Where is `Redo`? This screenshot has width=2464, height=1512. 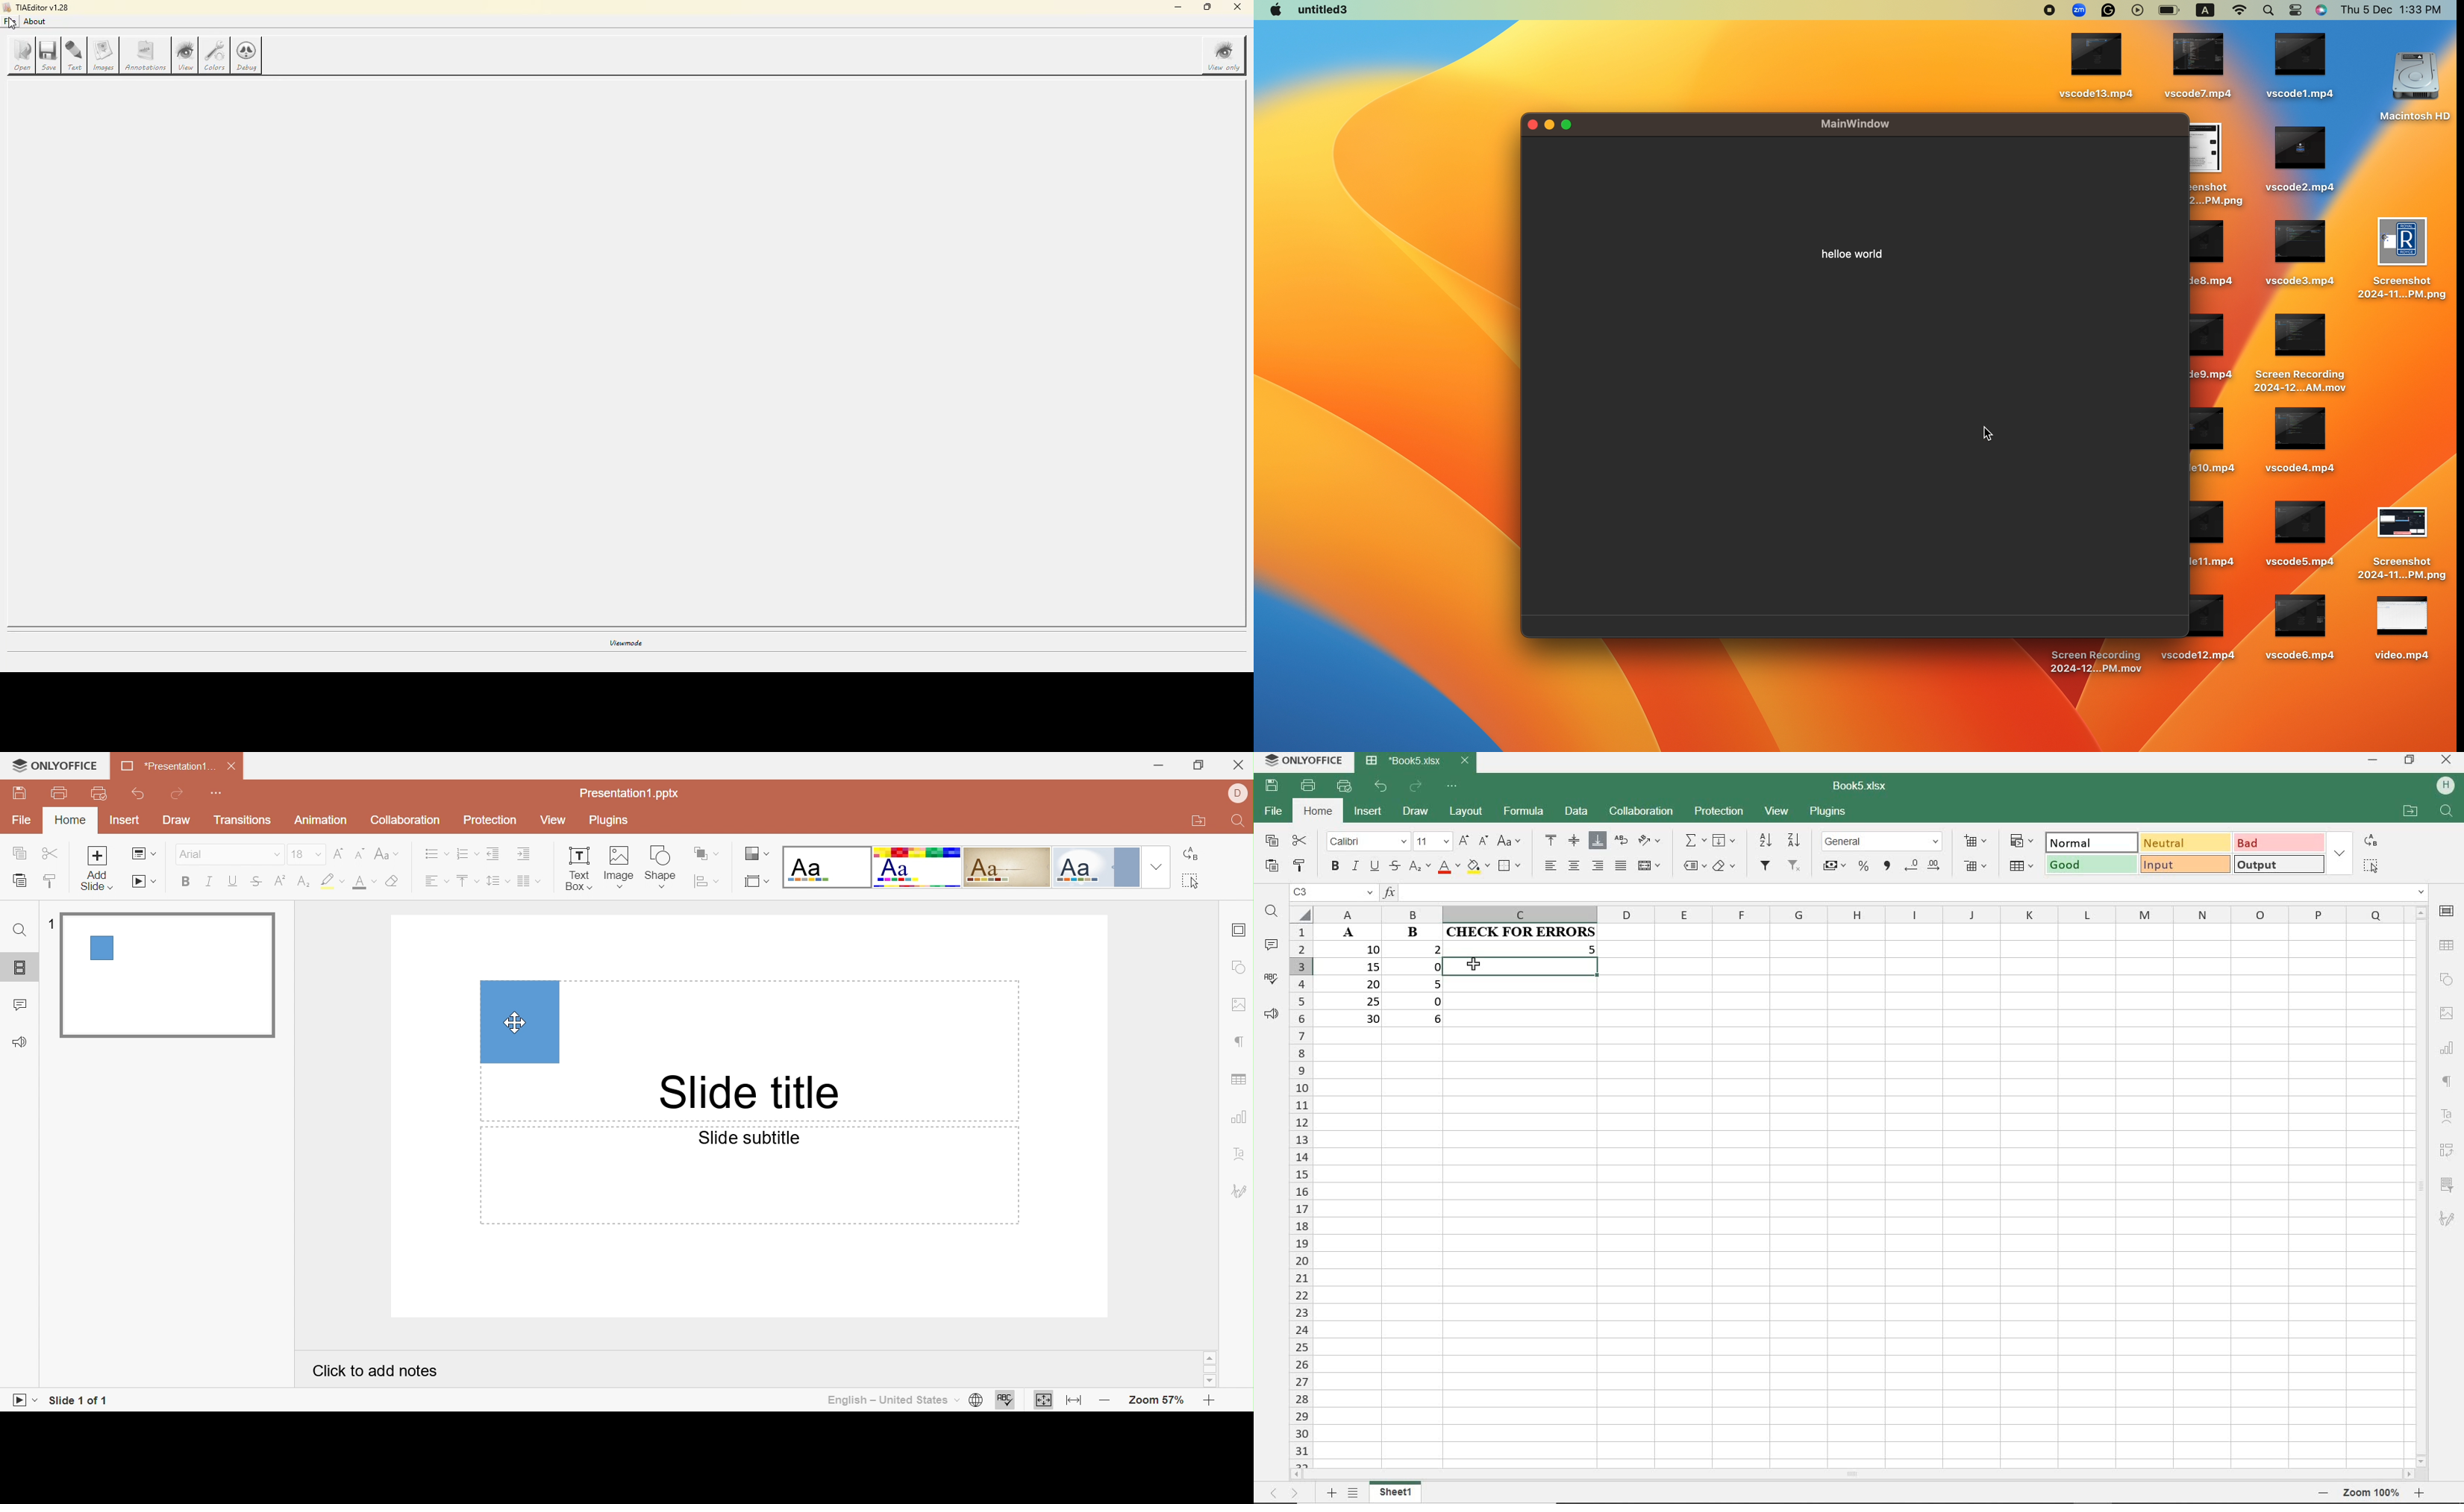 Redo is located at coordinates (178, 795).